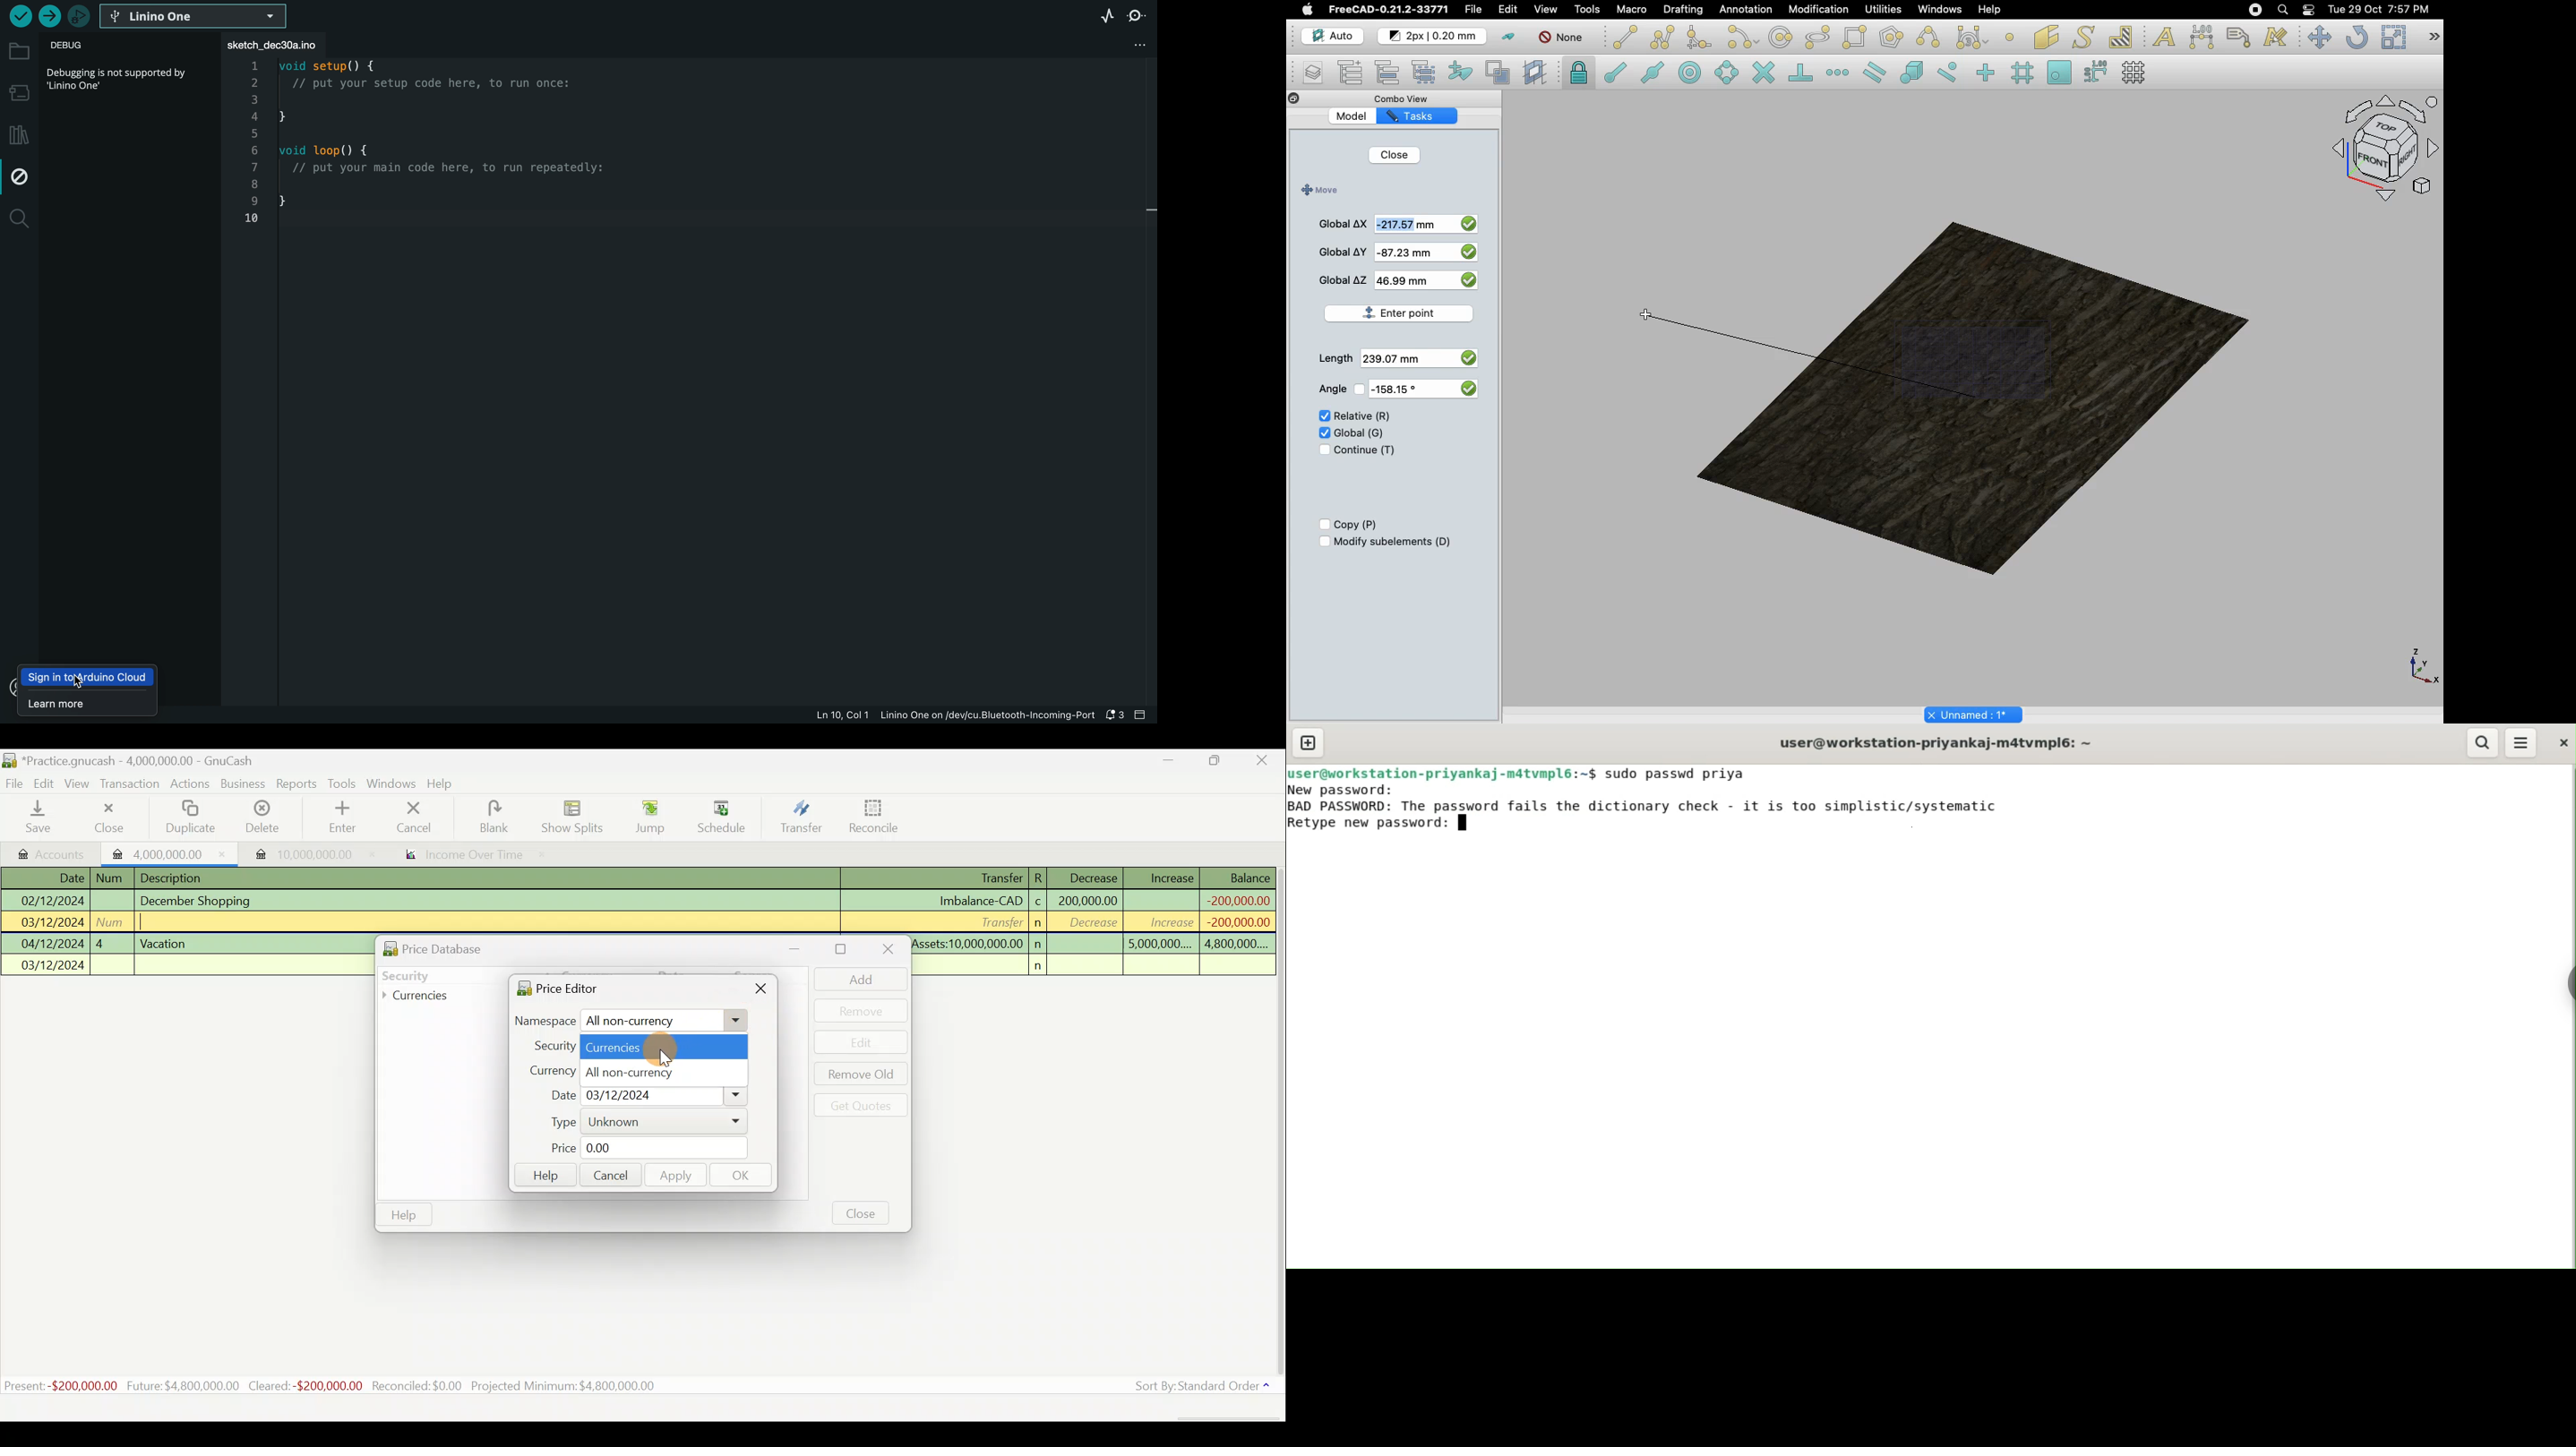 This screenshot has height=1456, width=2576. Describe the element at coordinates (2047, 39) in the screenshot. I see `Facebinder` at that location.